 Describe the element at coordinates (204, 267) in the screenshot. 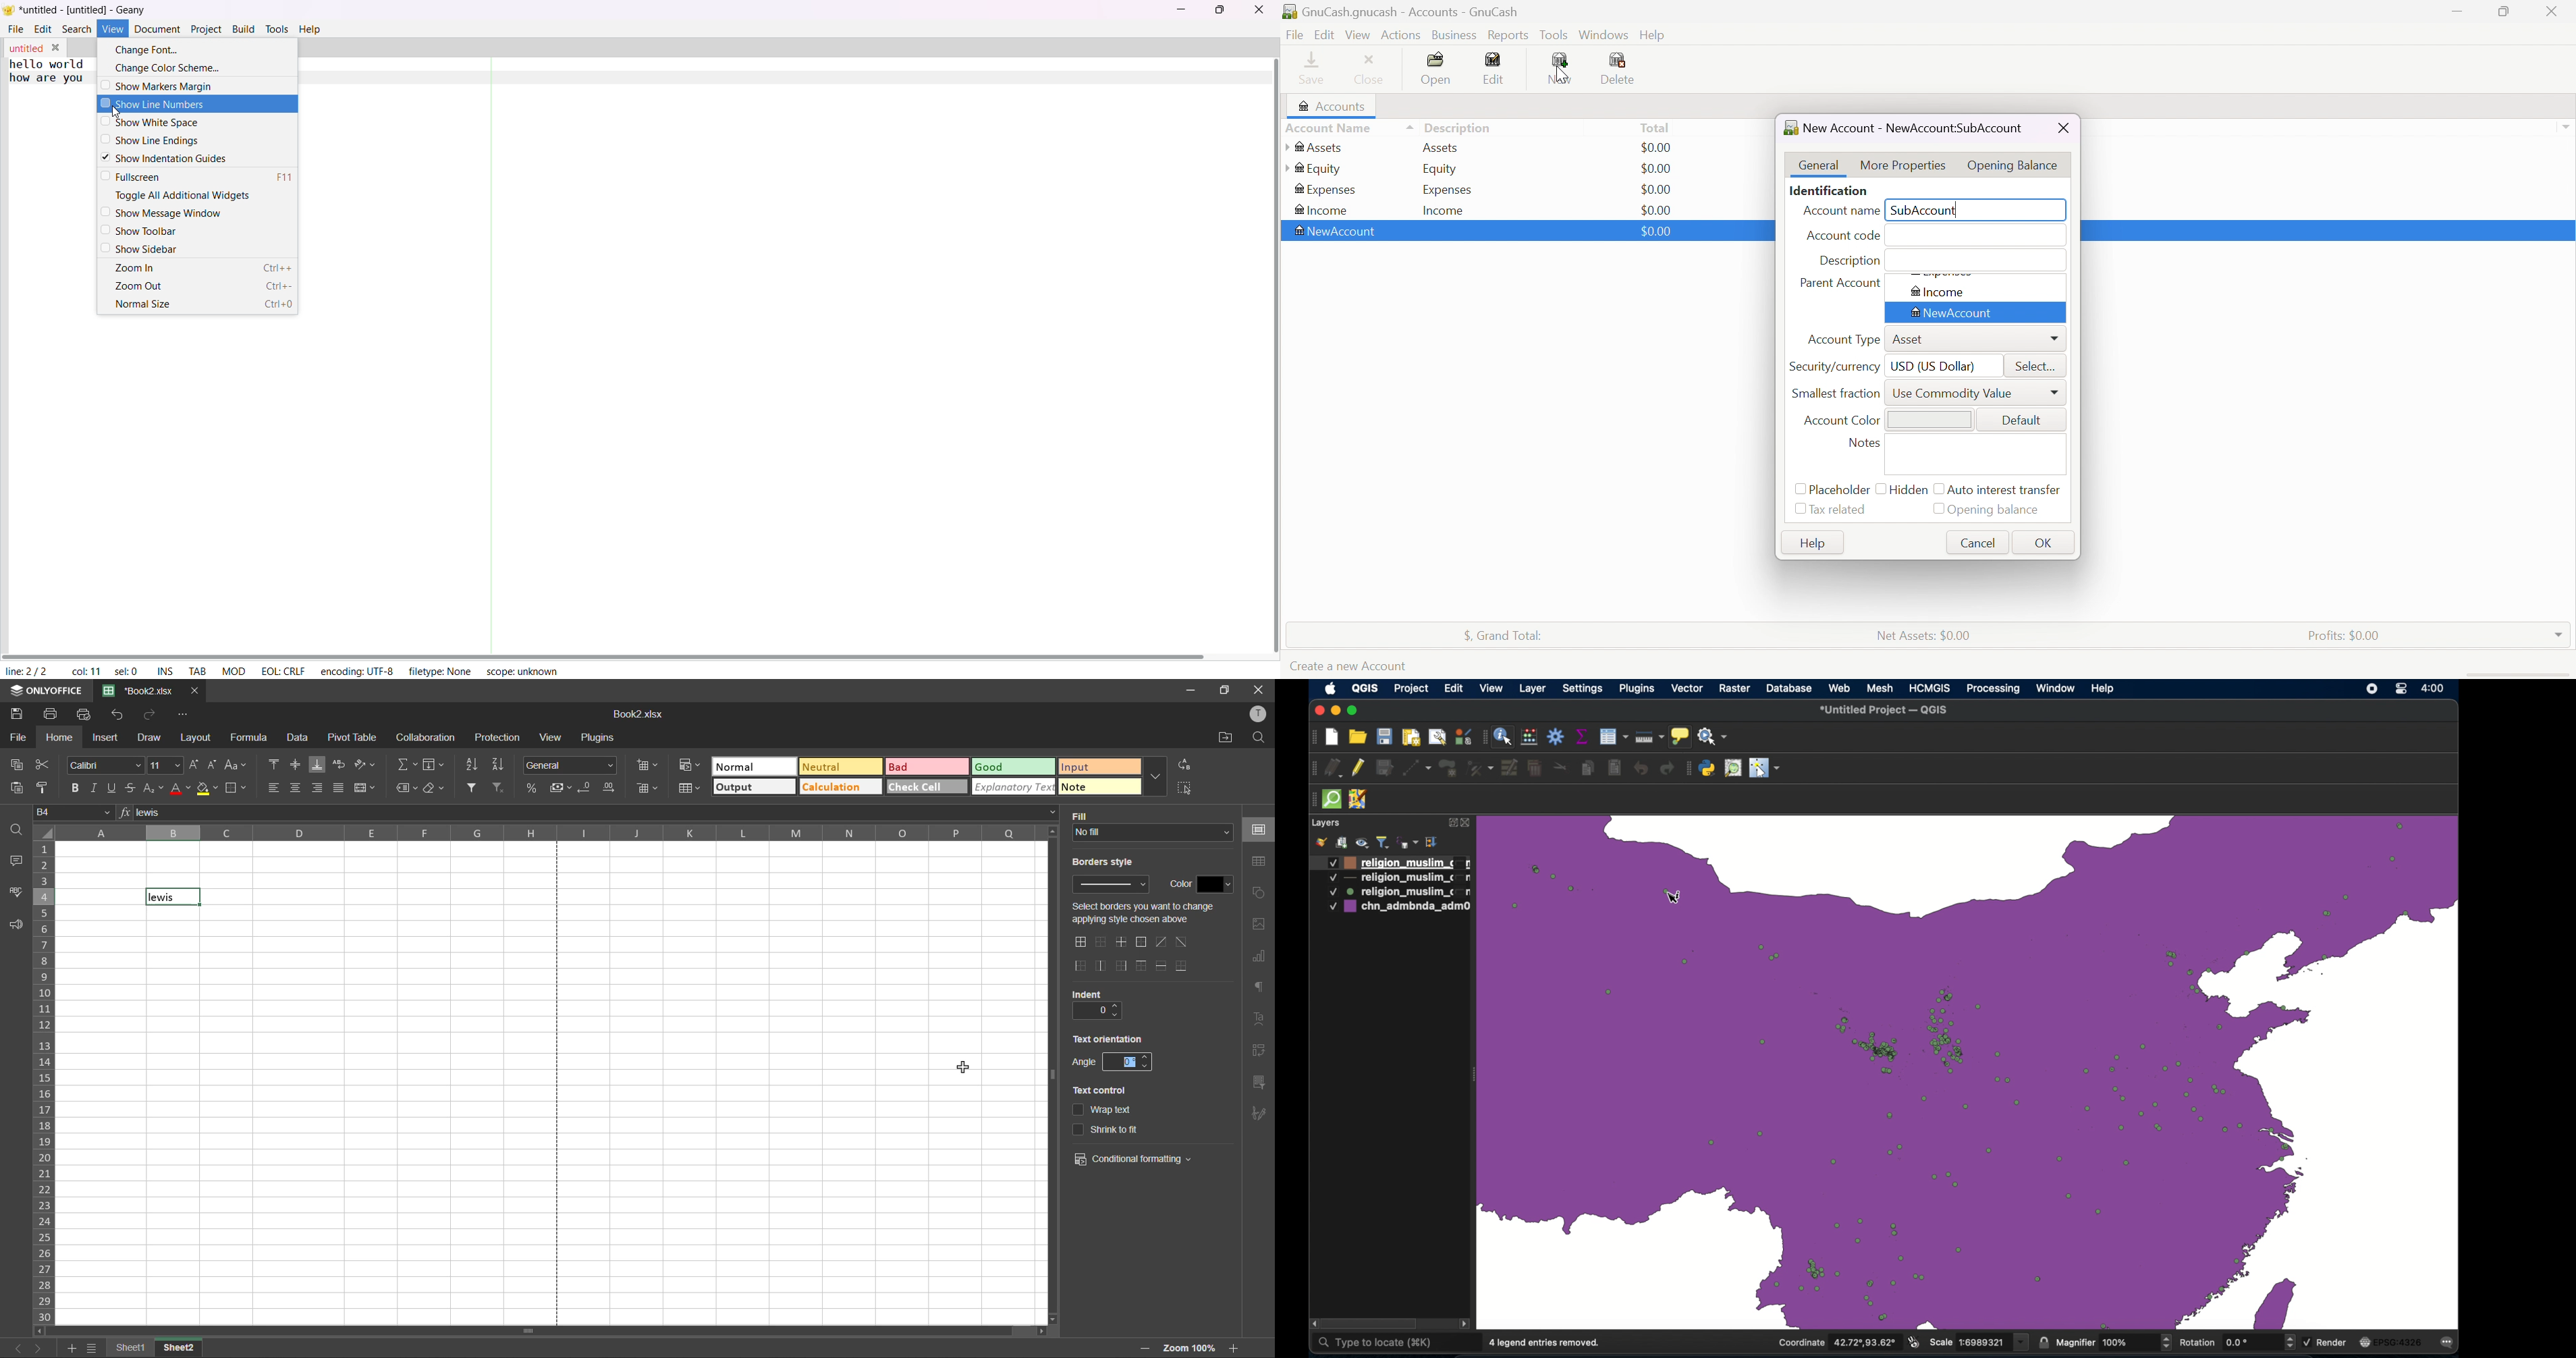

I see `zoom in` at that location.